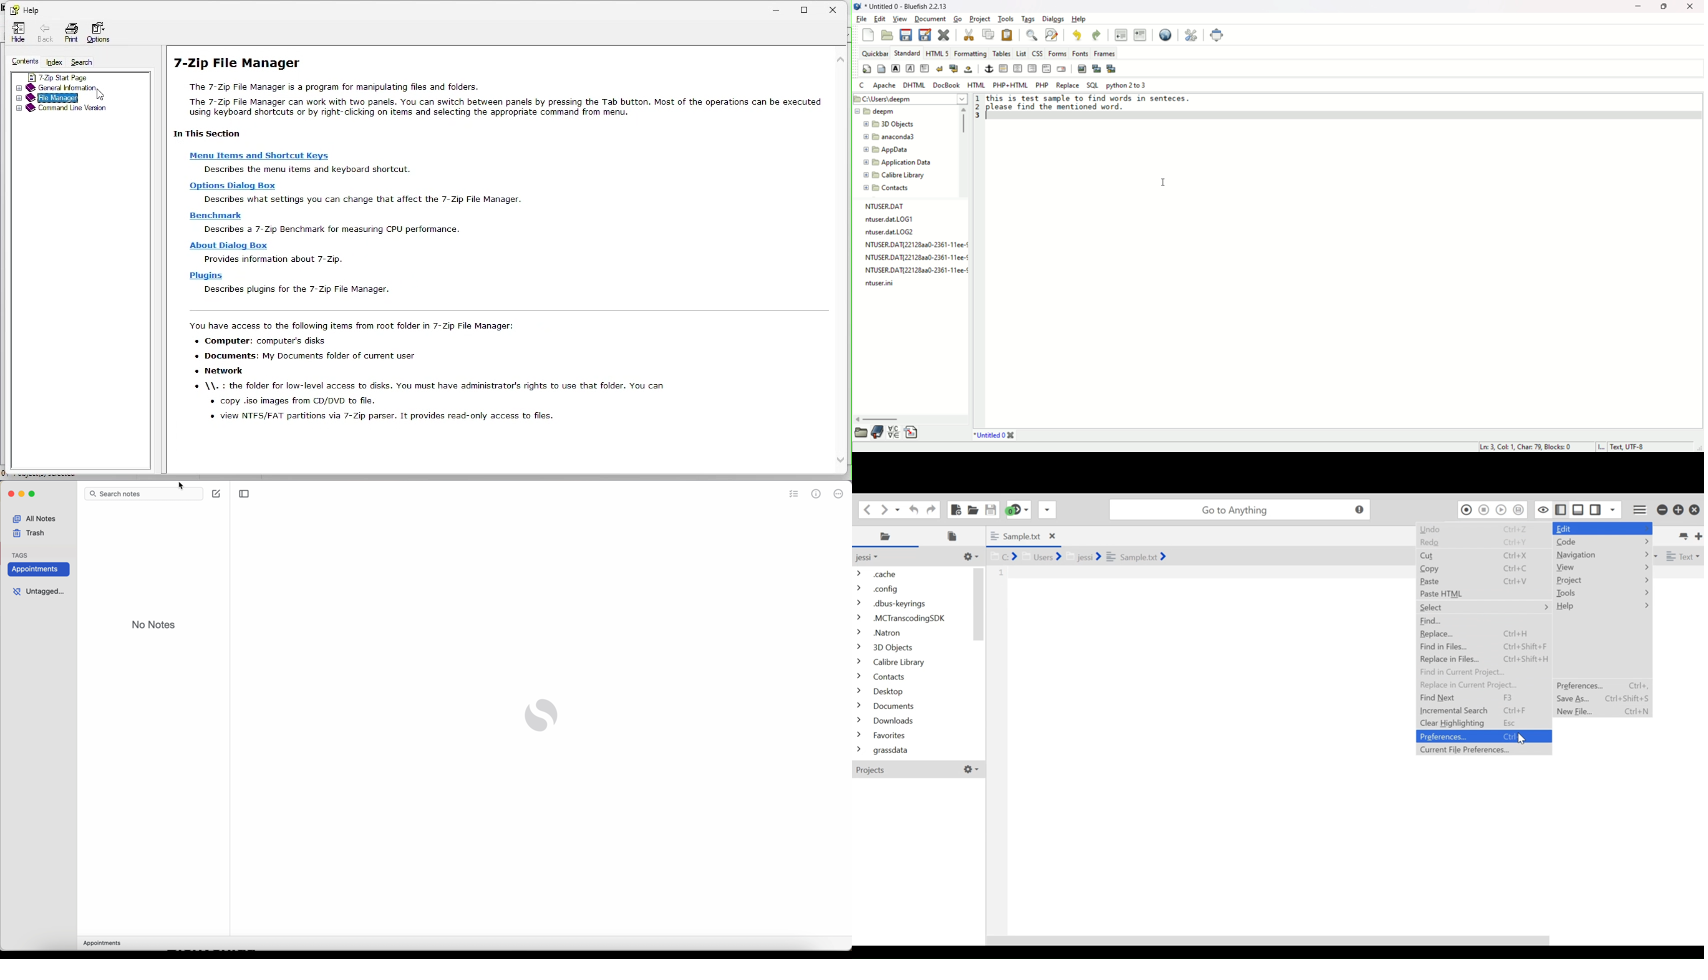  What do you see at coordinates (29, 535) in the screenshot?
I see `trash` at bounding box center [29, 535].